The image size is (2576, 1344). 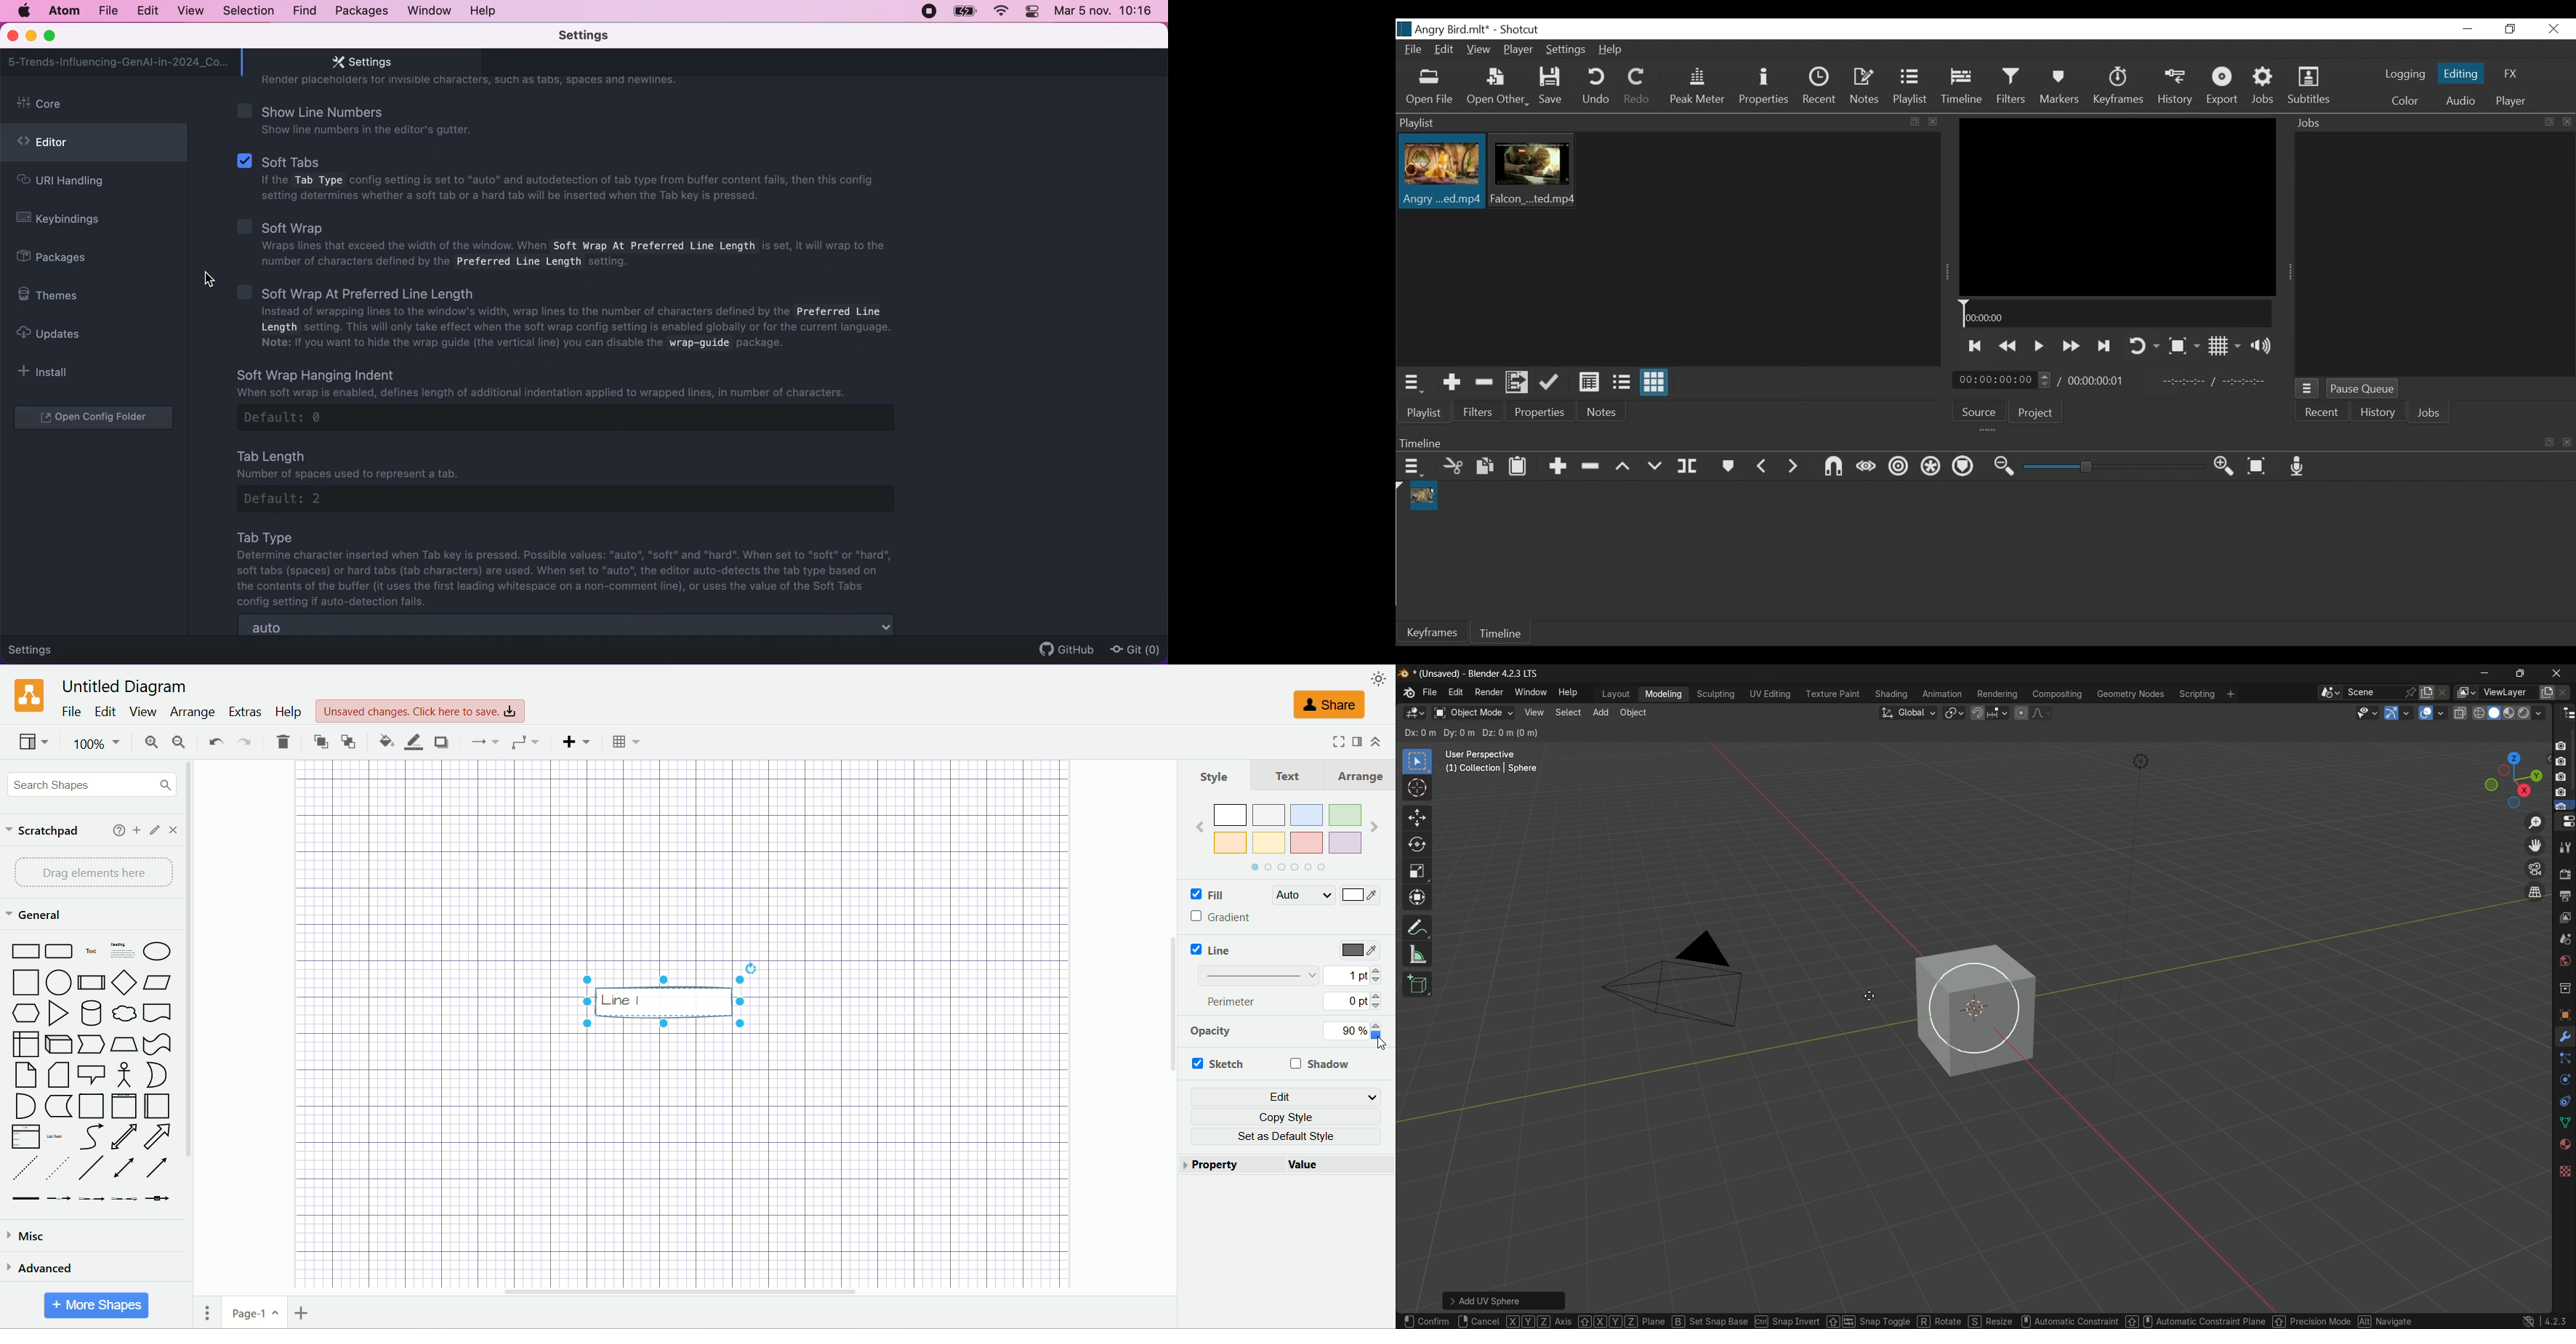 I want to click on Card, so click(x=58, y=1075).